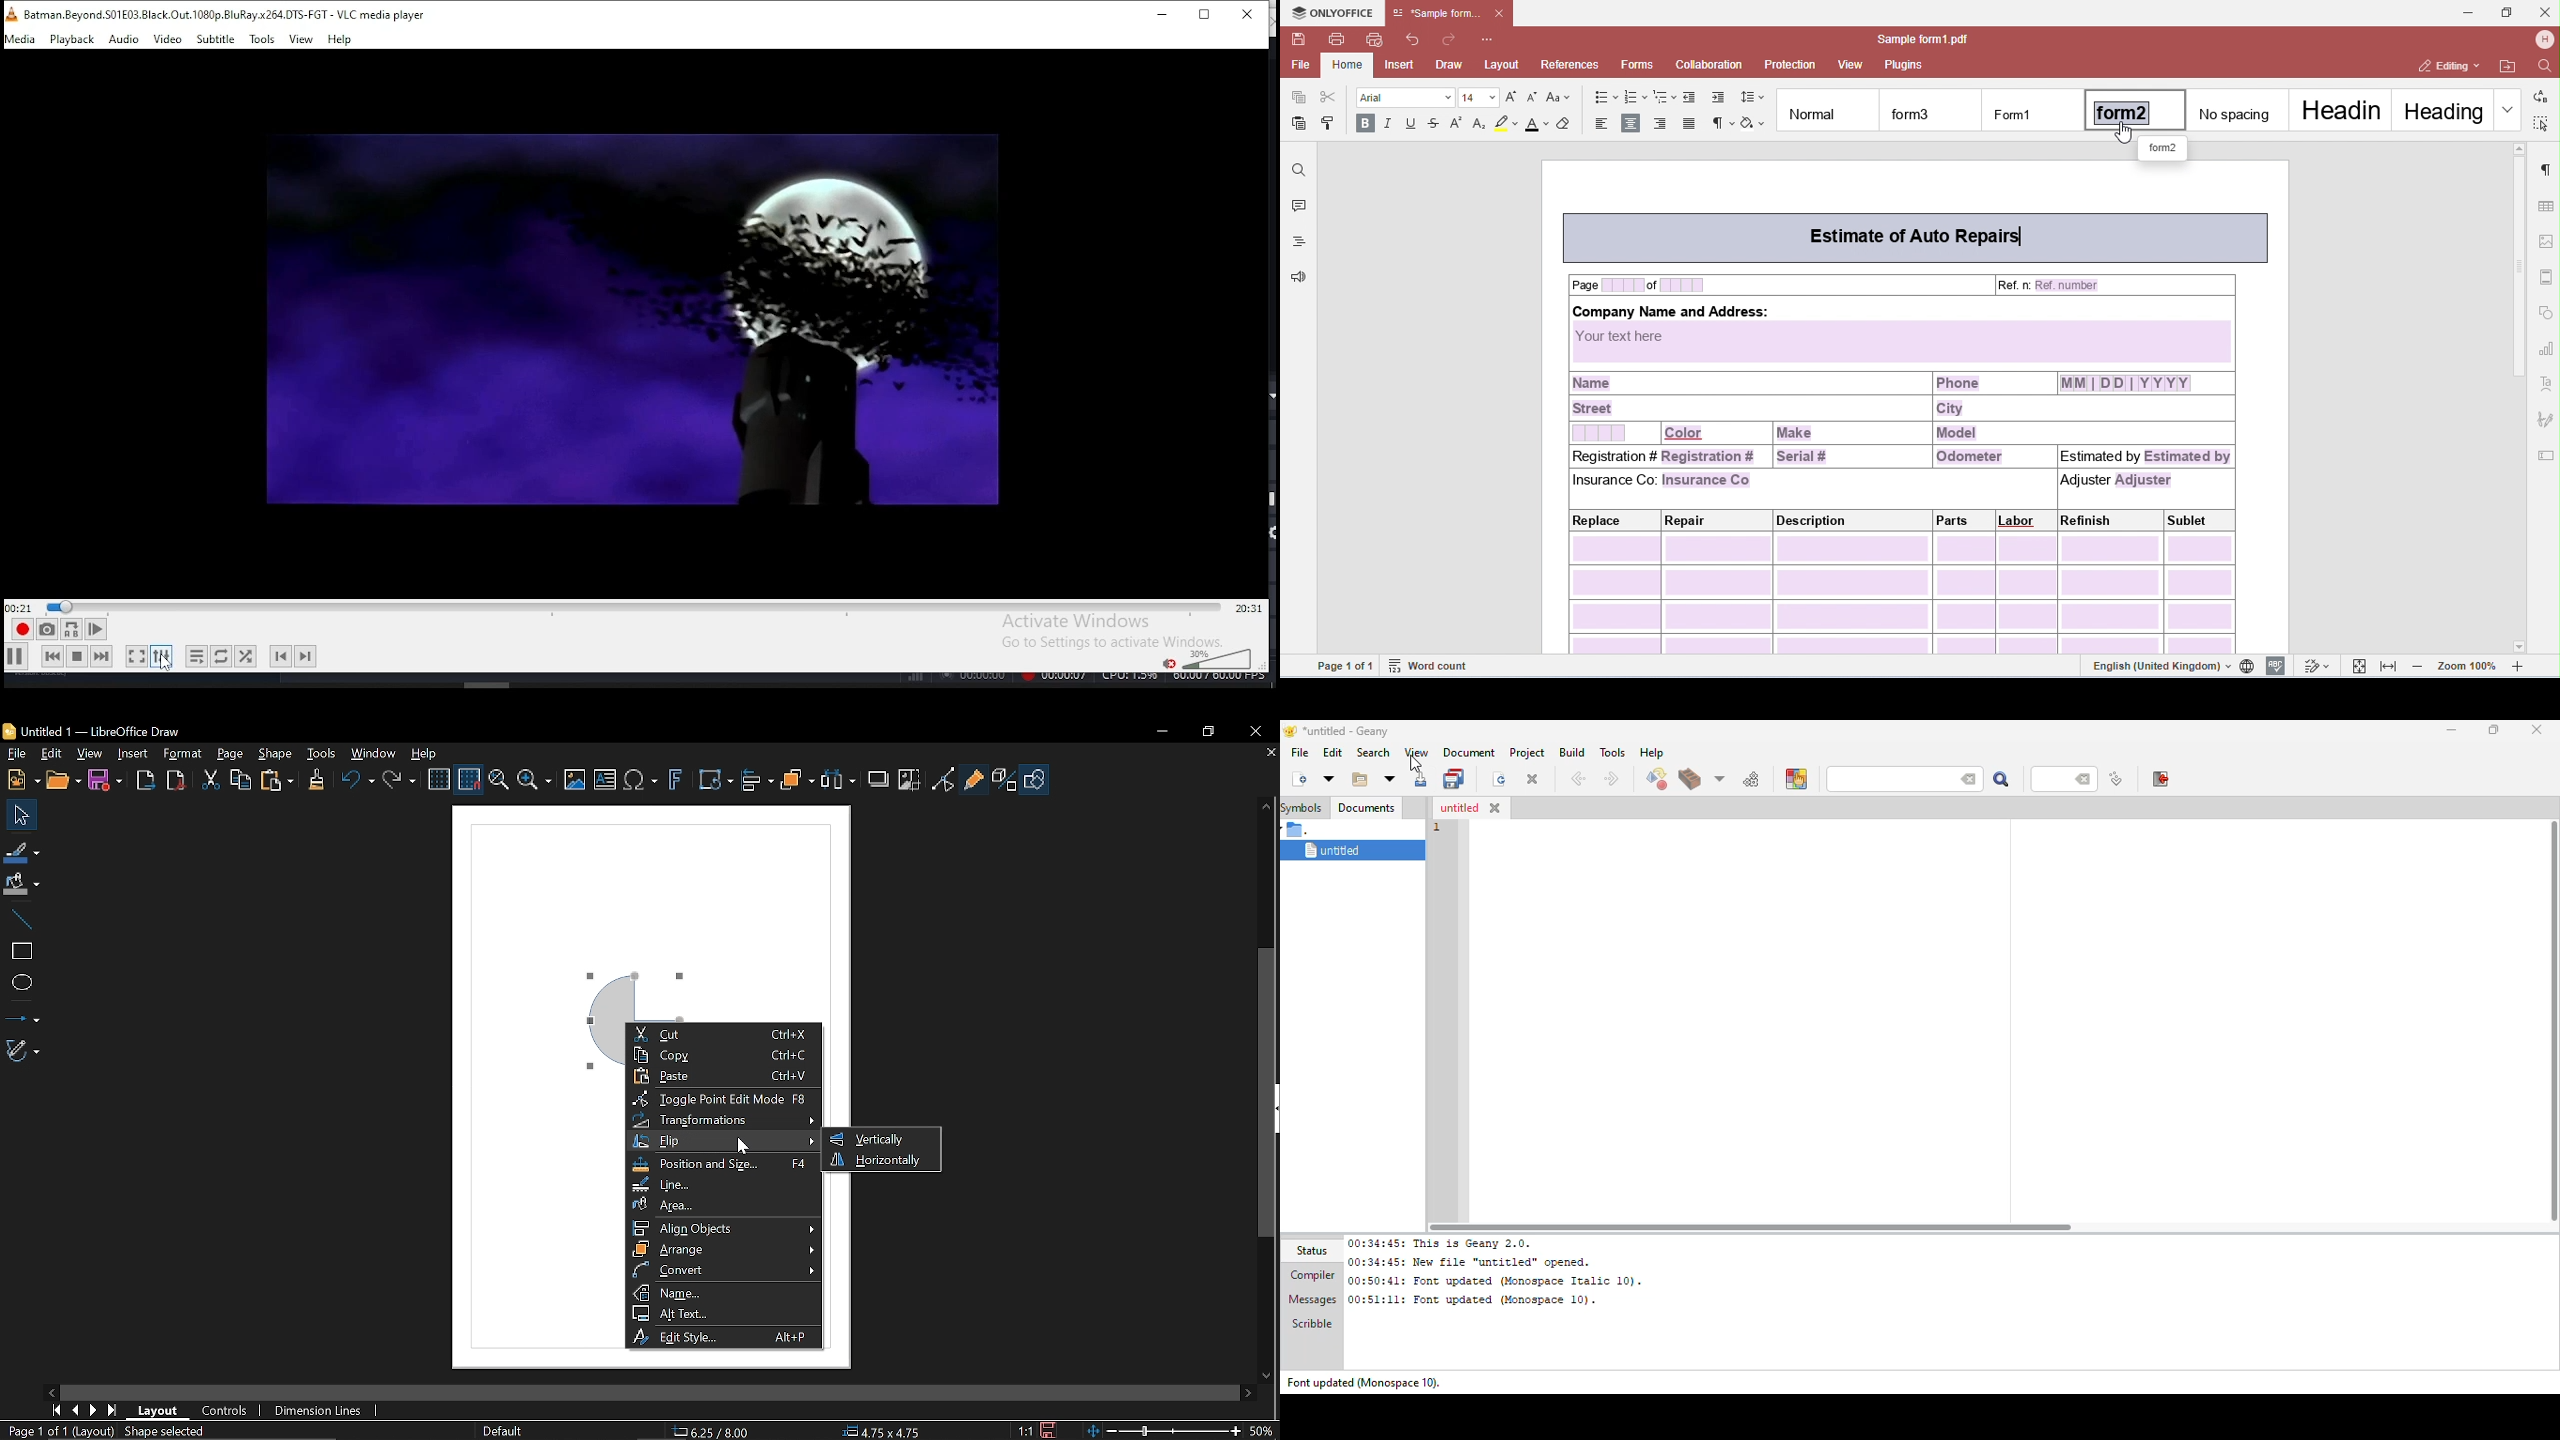 The height and width of the screenshot is (1456, 2576). I want to click on Zoom, so click(534, 779).